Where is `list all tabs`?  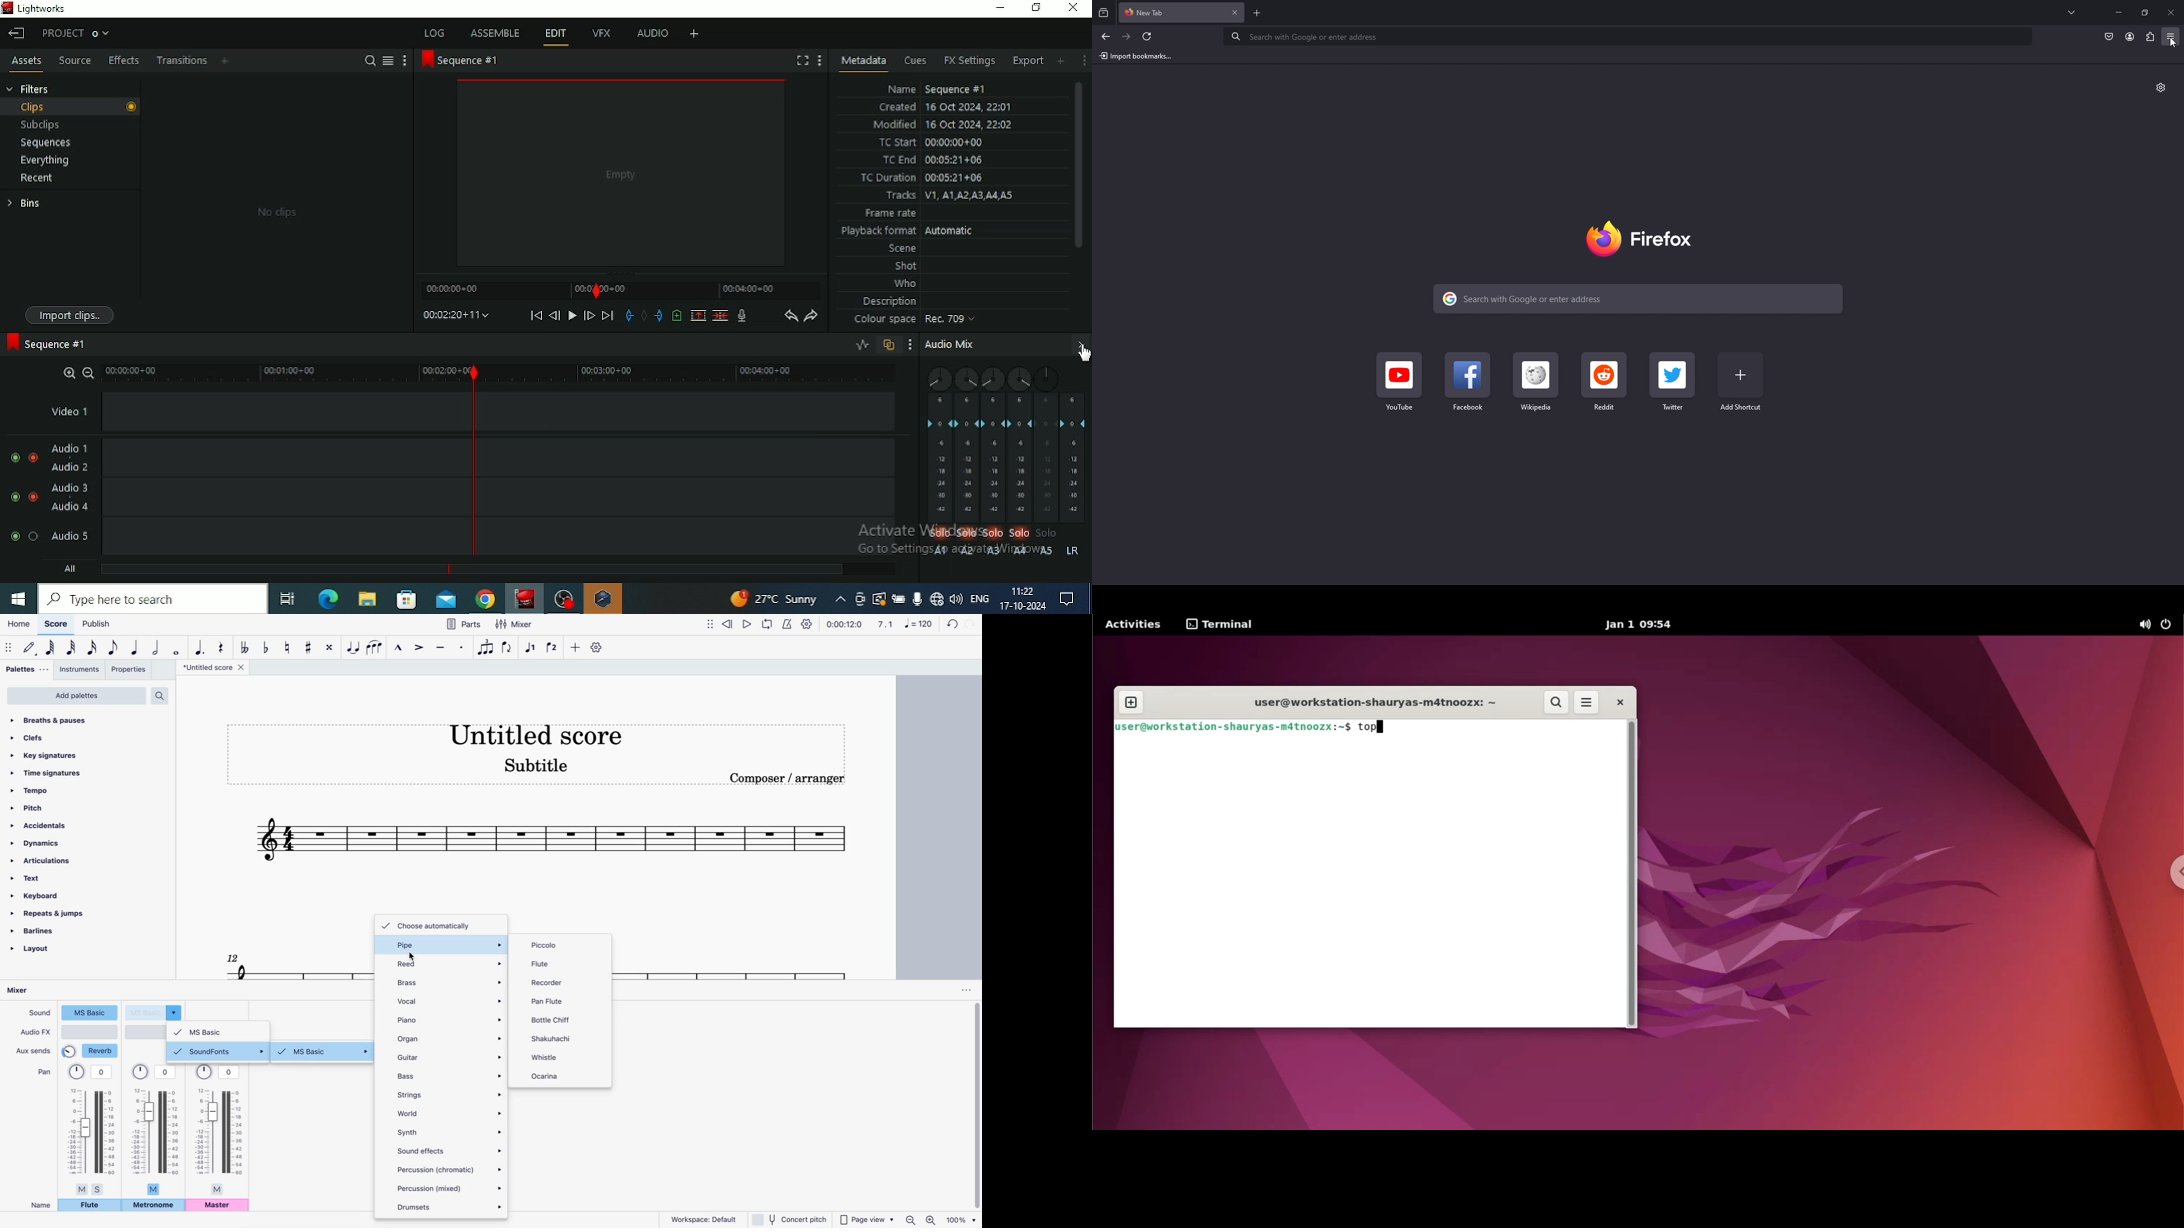
list all tabs is located at coordinates (2071, 10).